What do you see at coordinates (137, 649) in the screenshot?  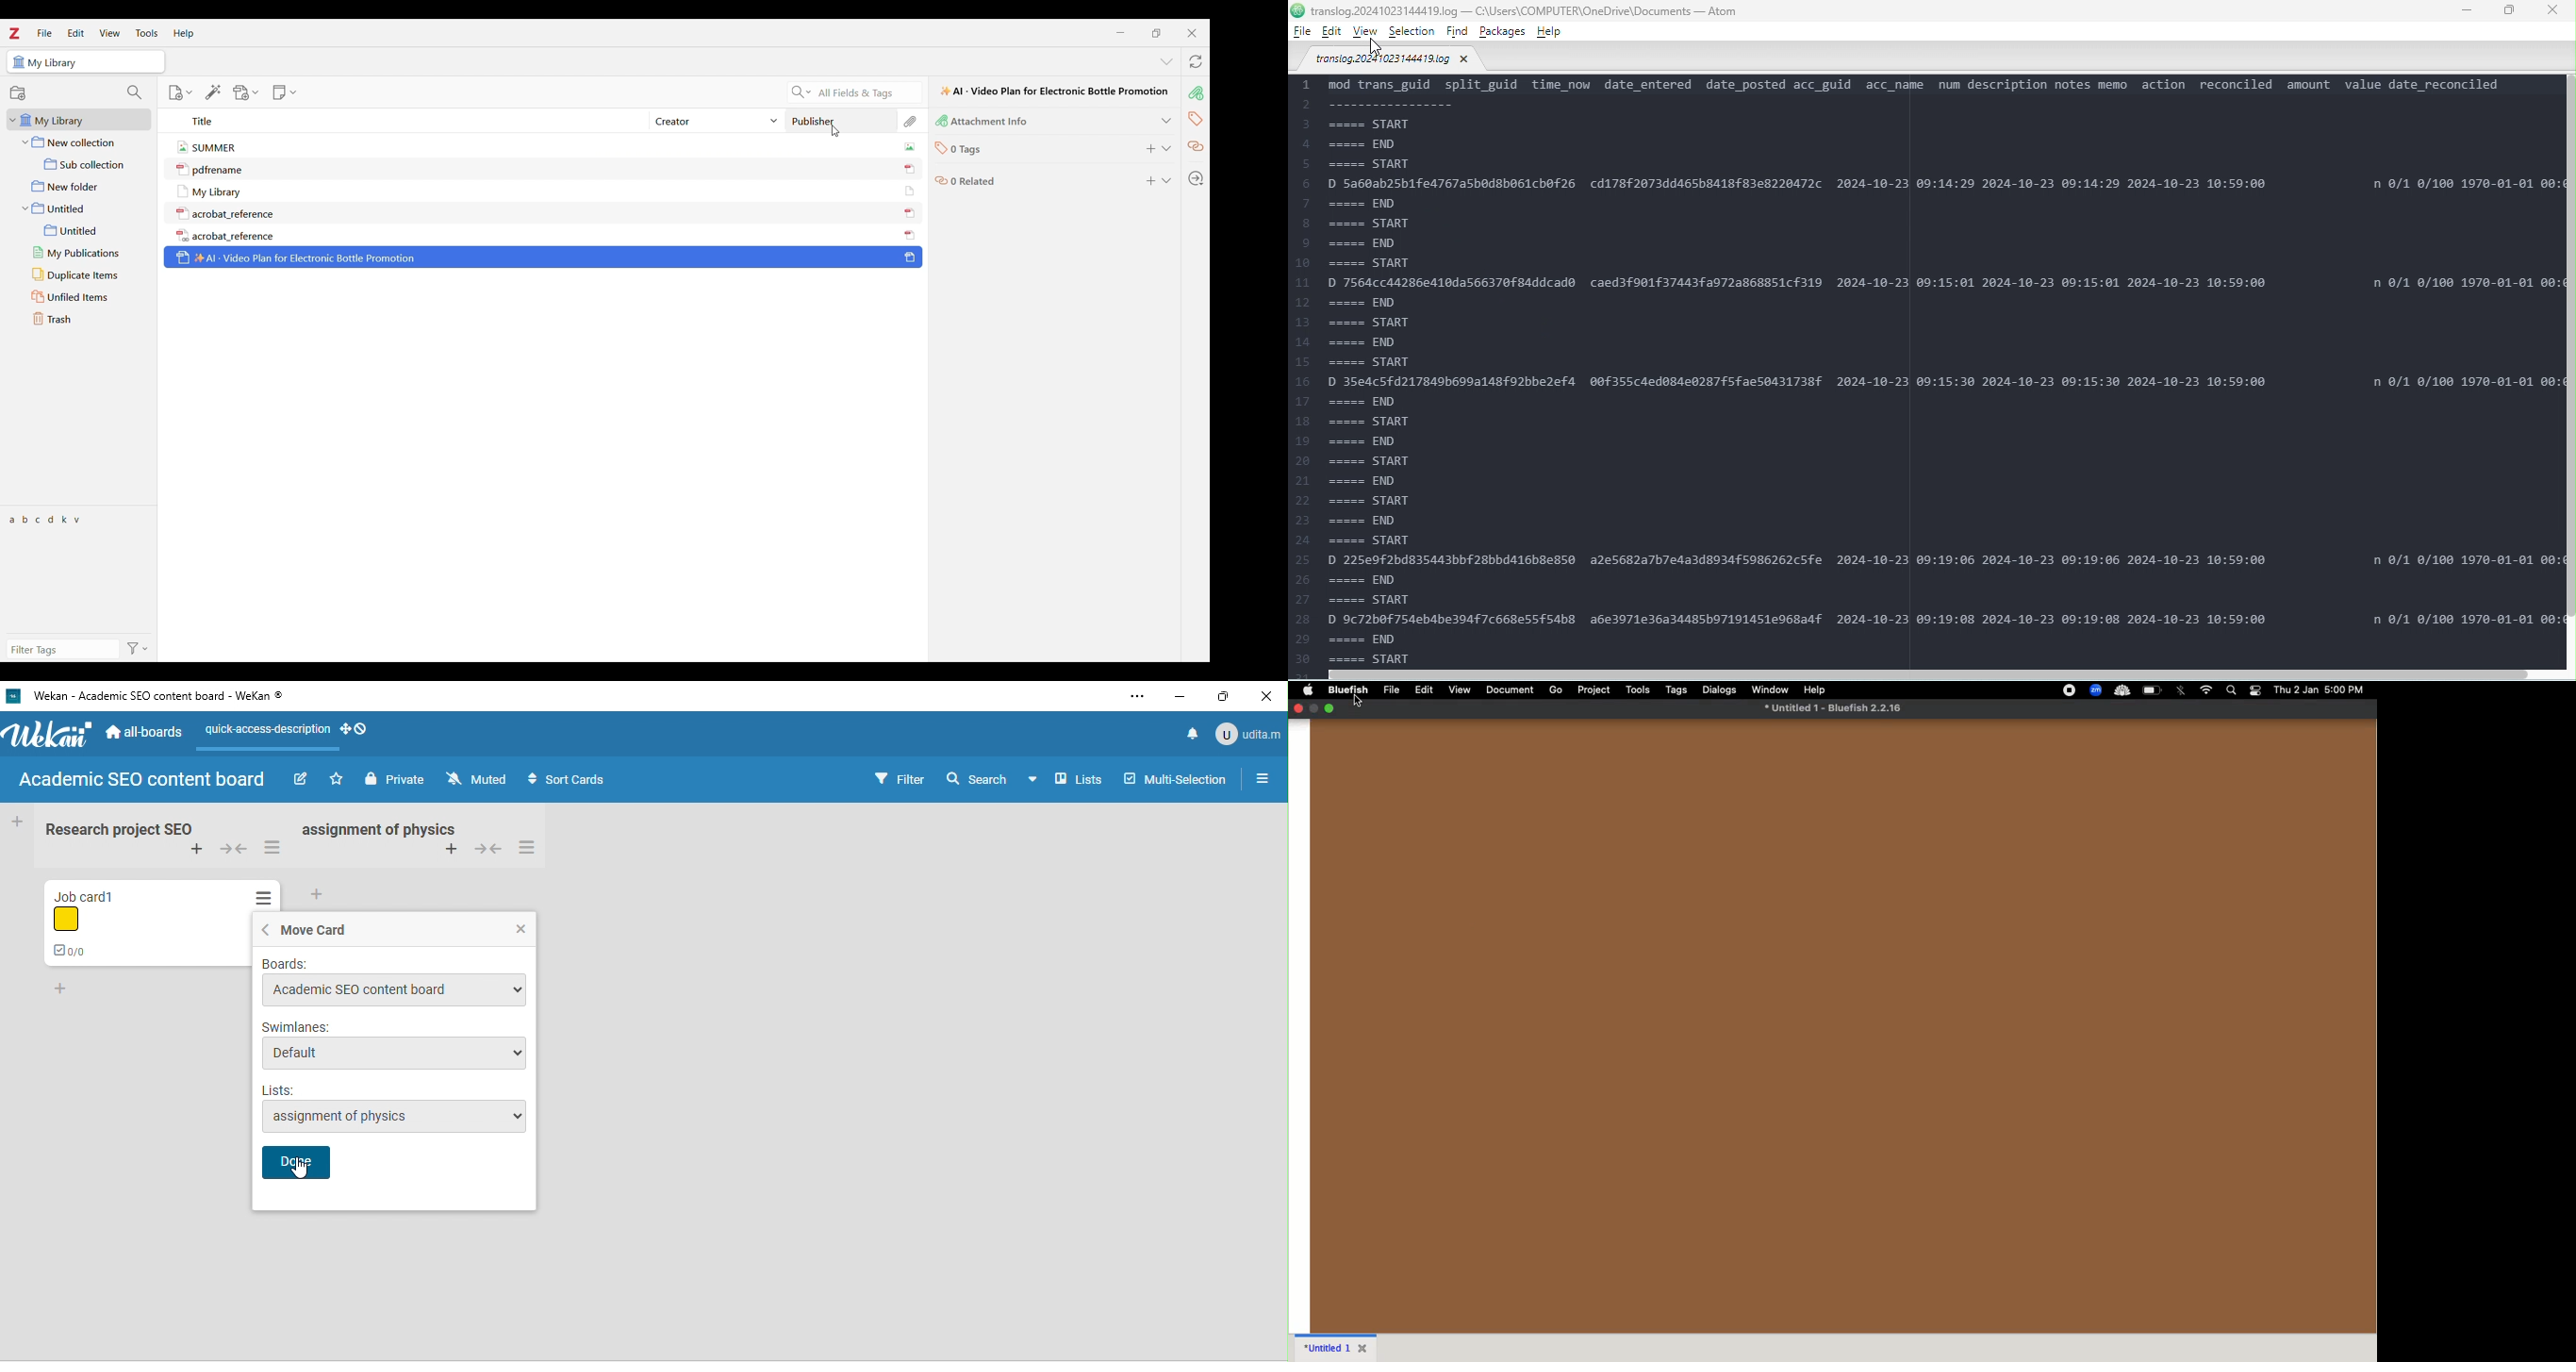 I see `Filter options` at bounding box center [137, 649].